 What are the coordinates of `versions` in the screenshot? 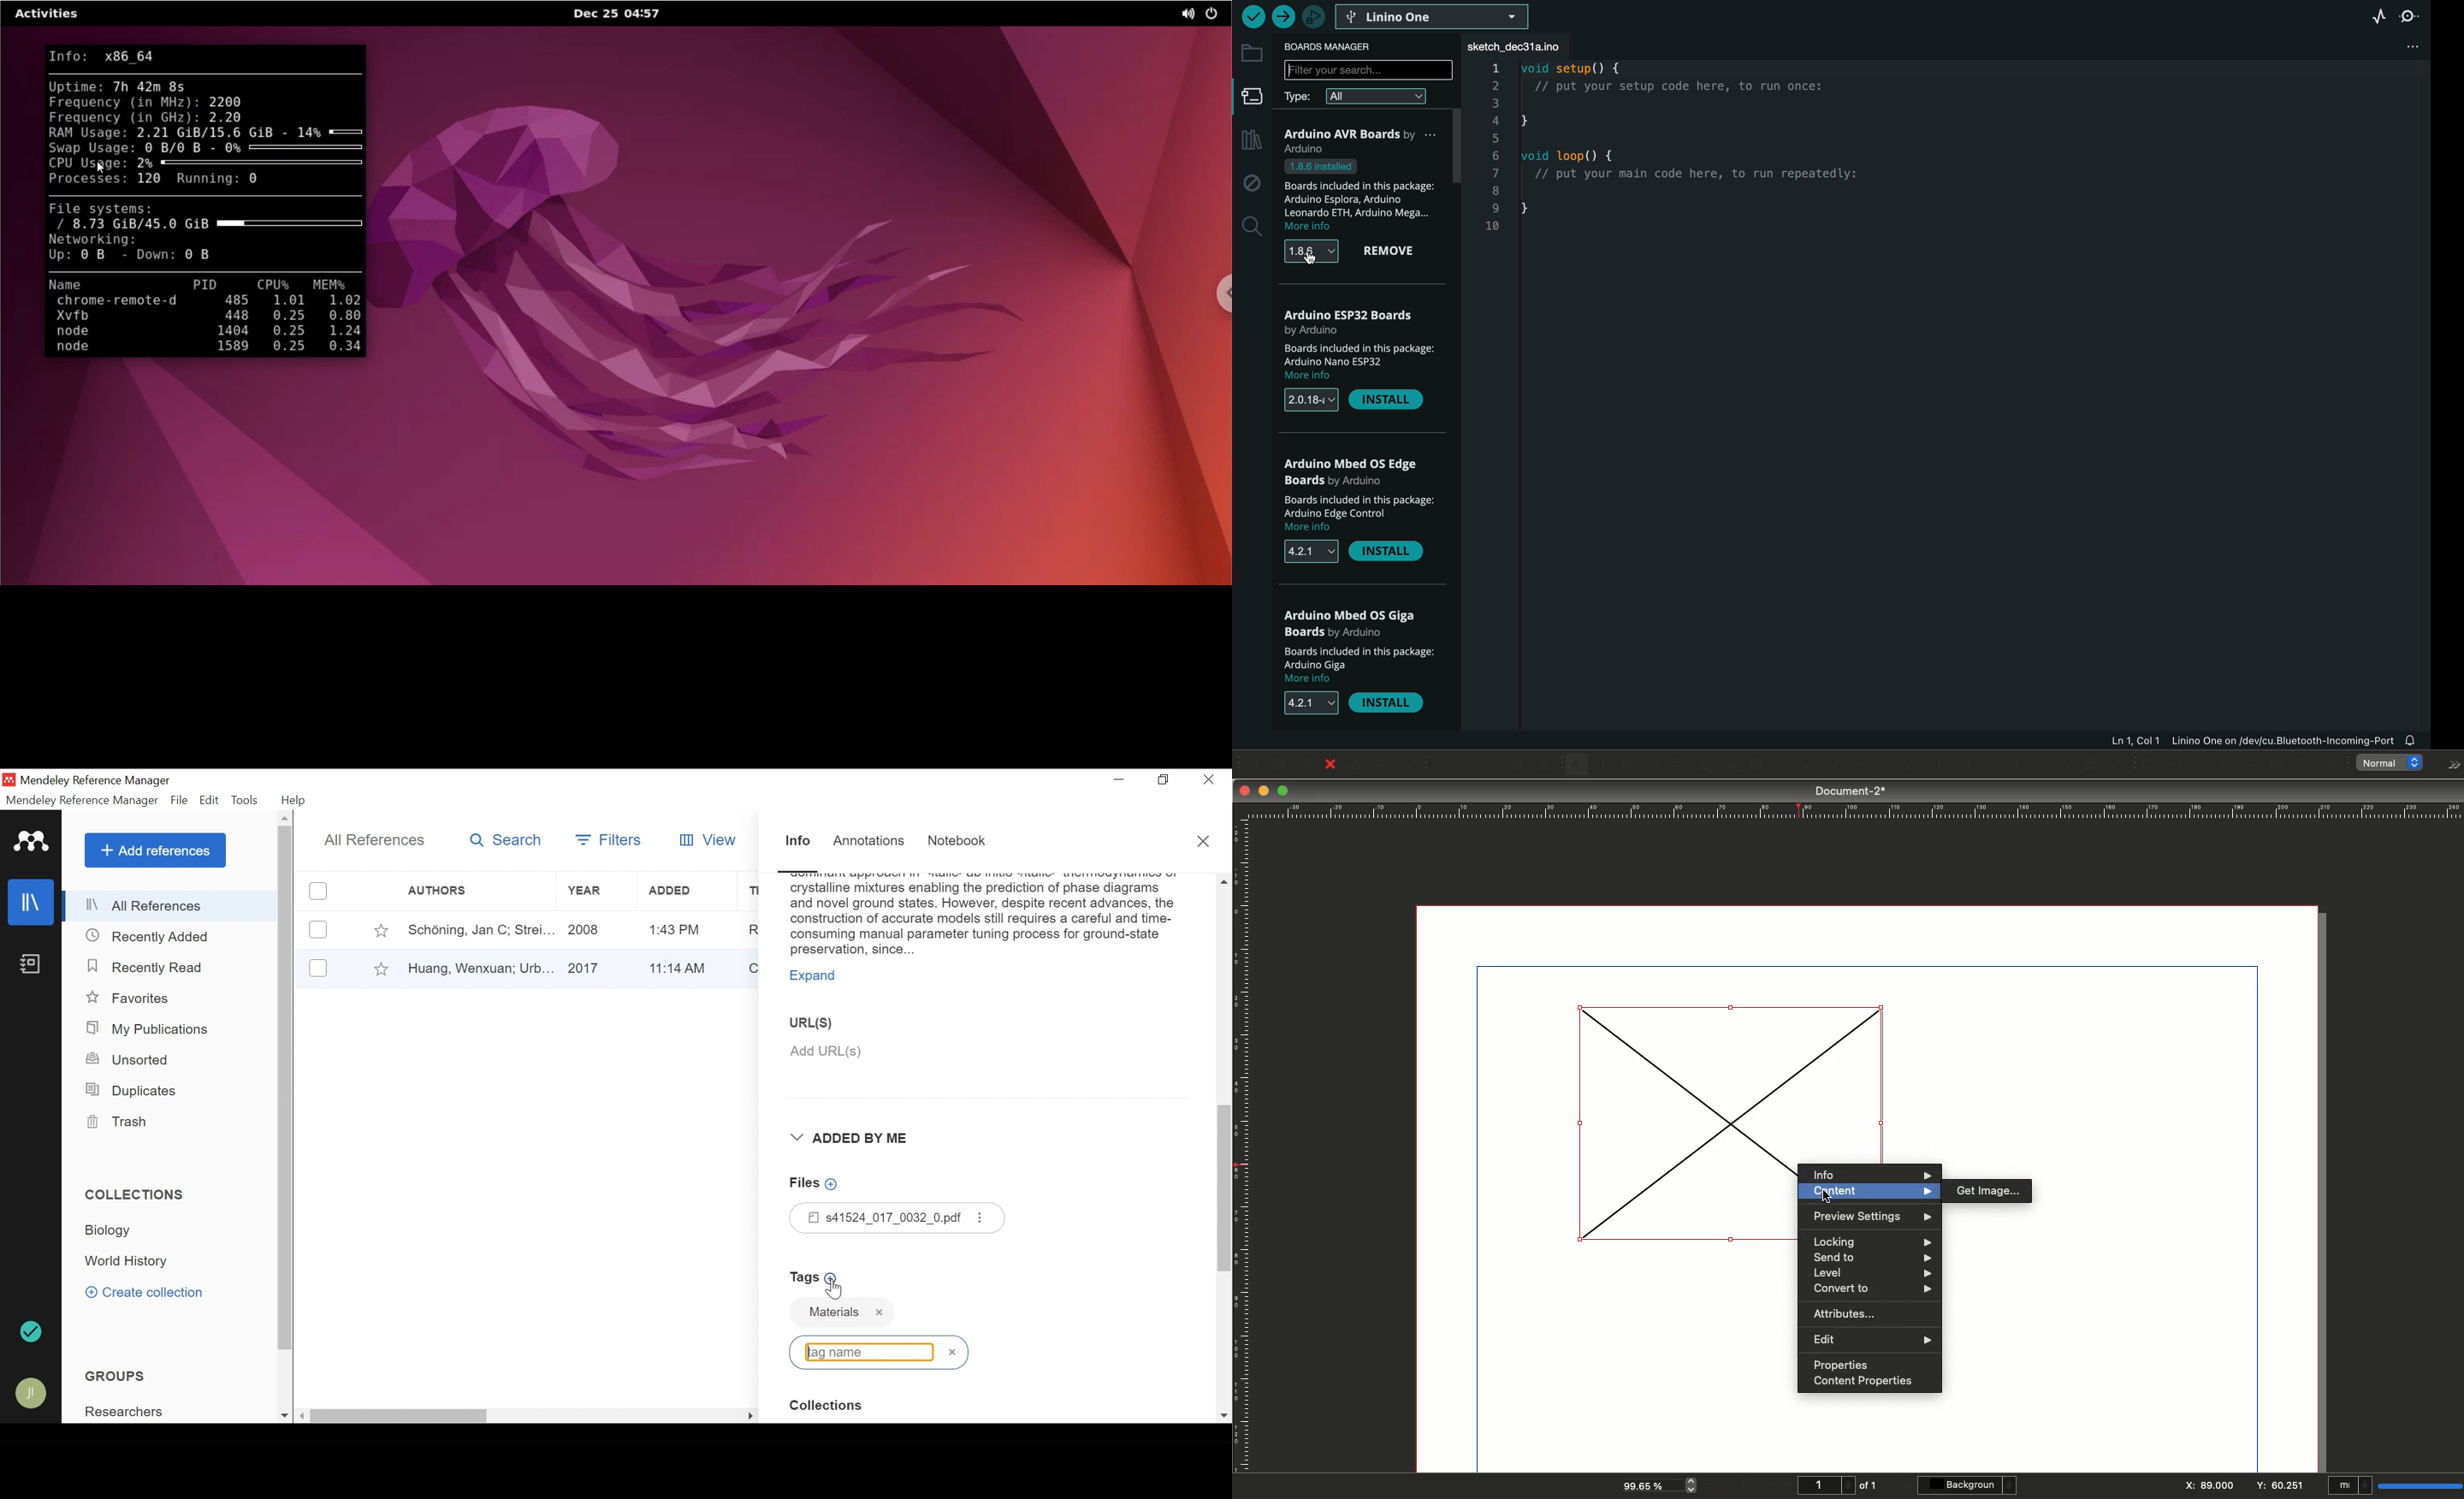 It's located at (1311, 251).